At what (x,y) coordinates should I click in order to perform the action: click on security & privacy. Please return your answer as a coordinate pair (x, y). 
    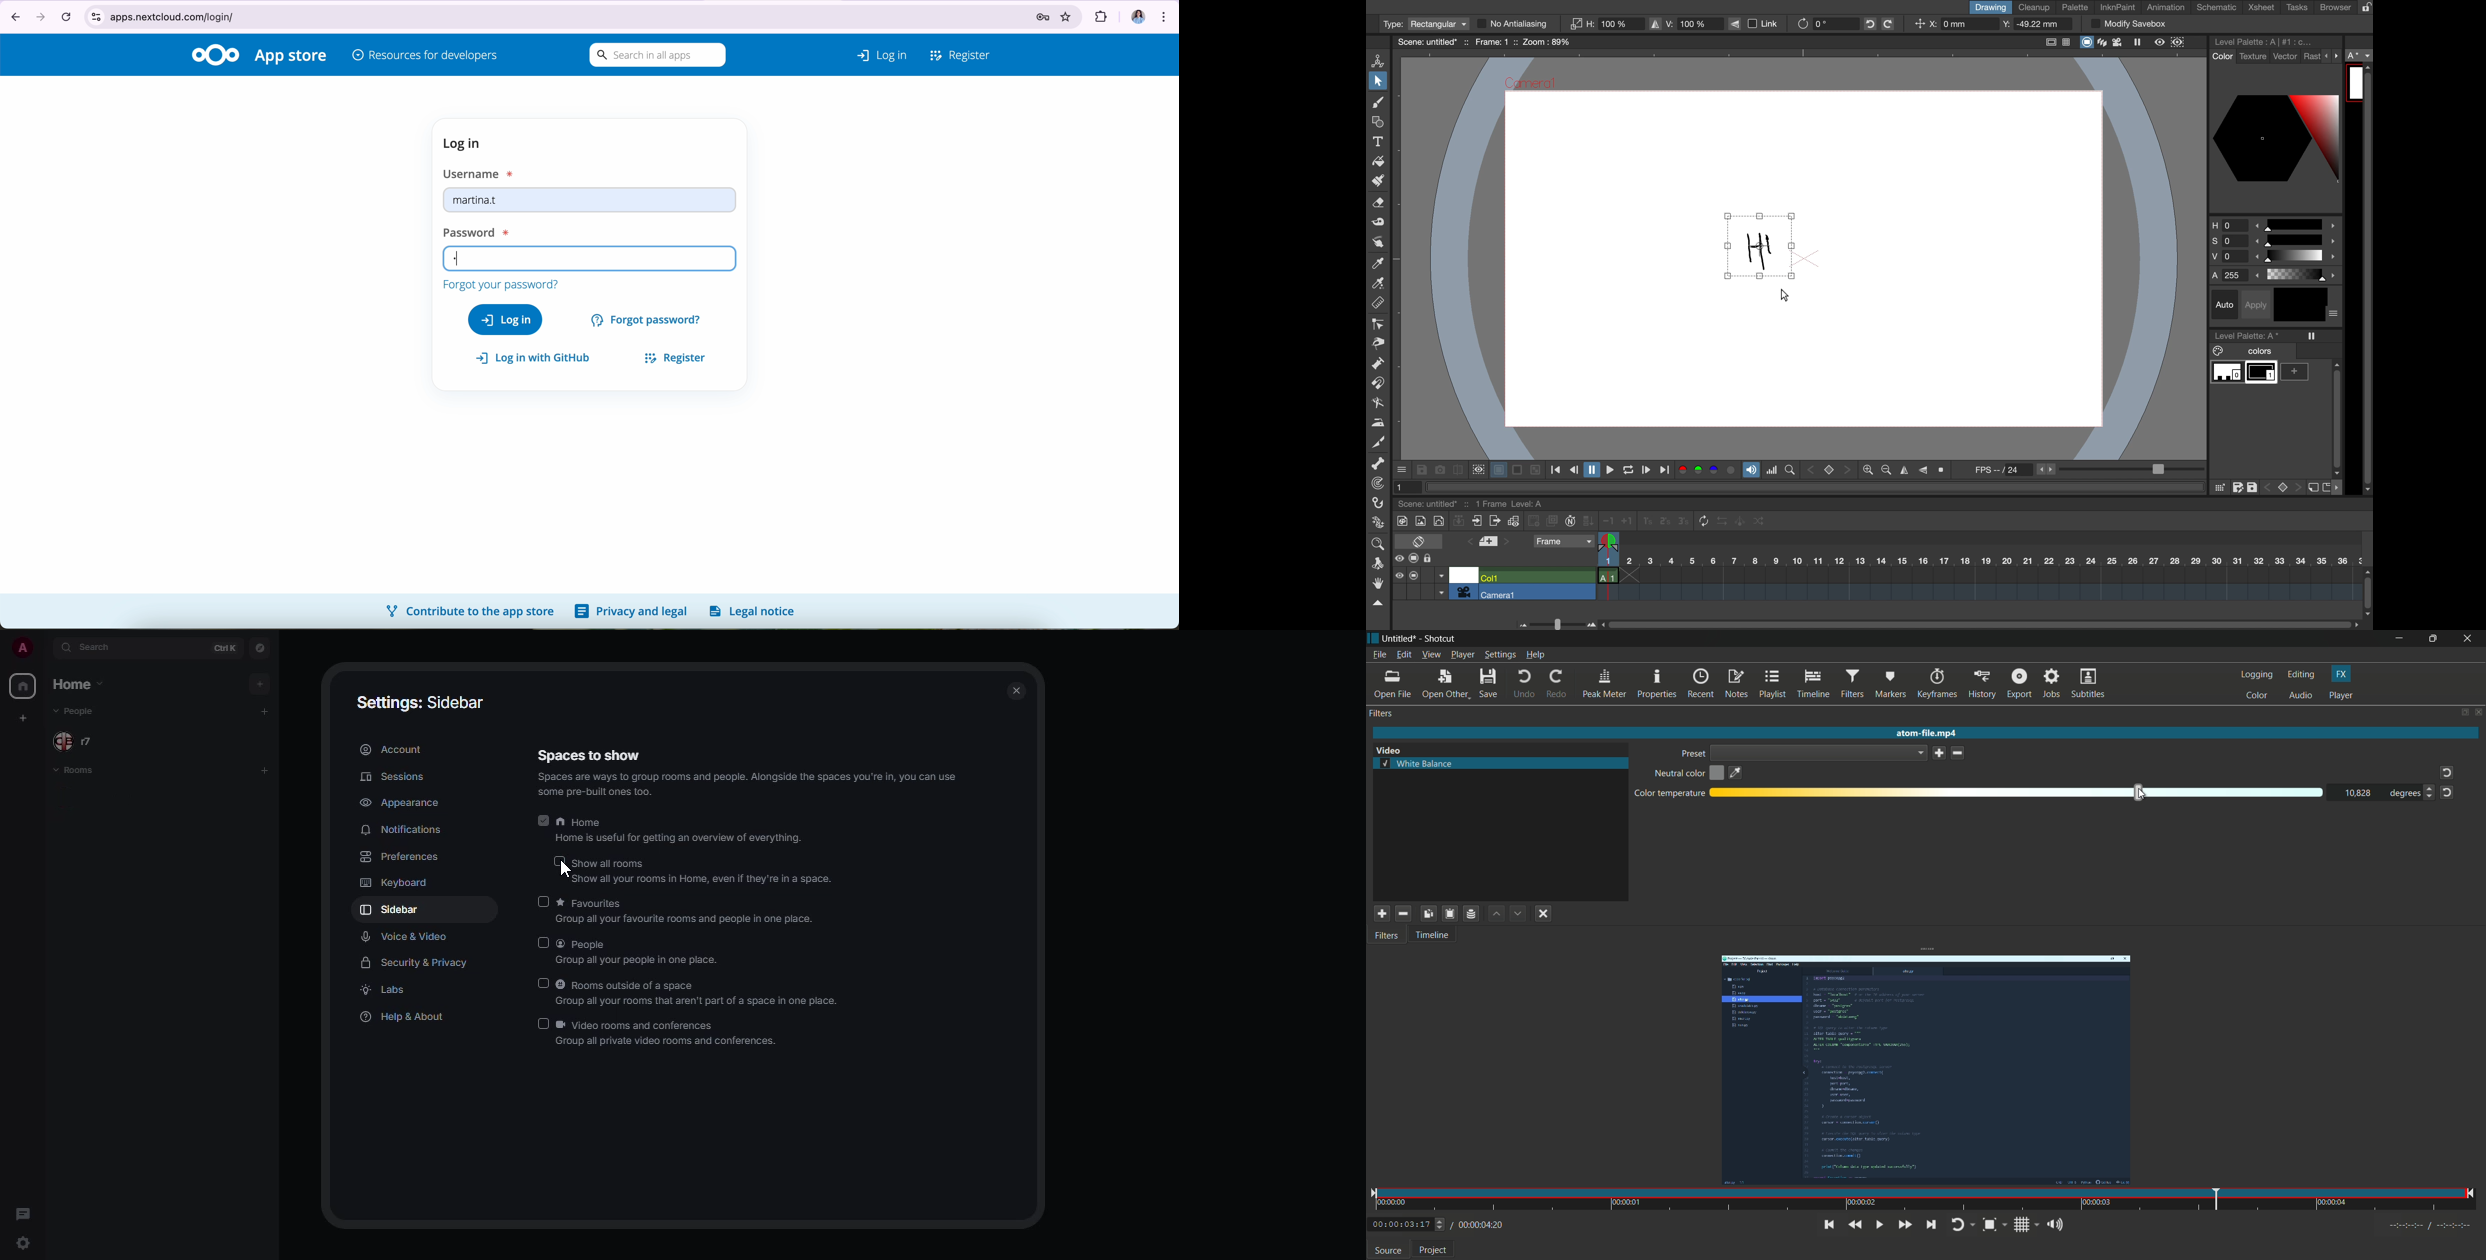
    Looking at the image, I should click on (417, 962).